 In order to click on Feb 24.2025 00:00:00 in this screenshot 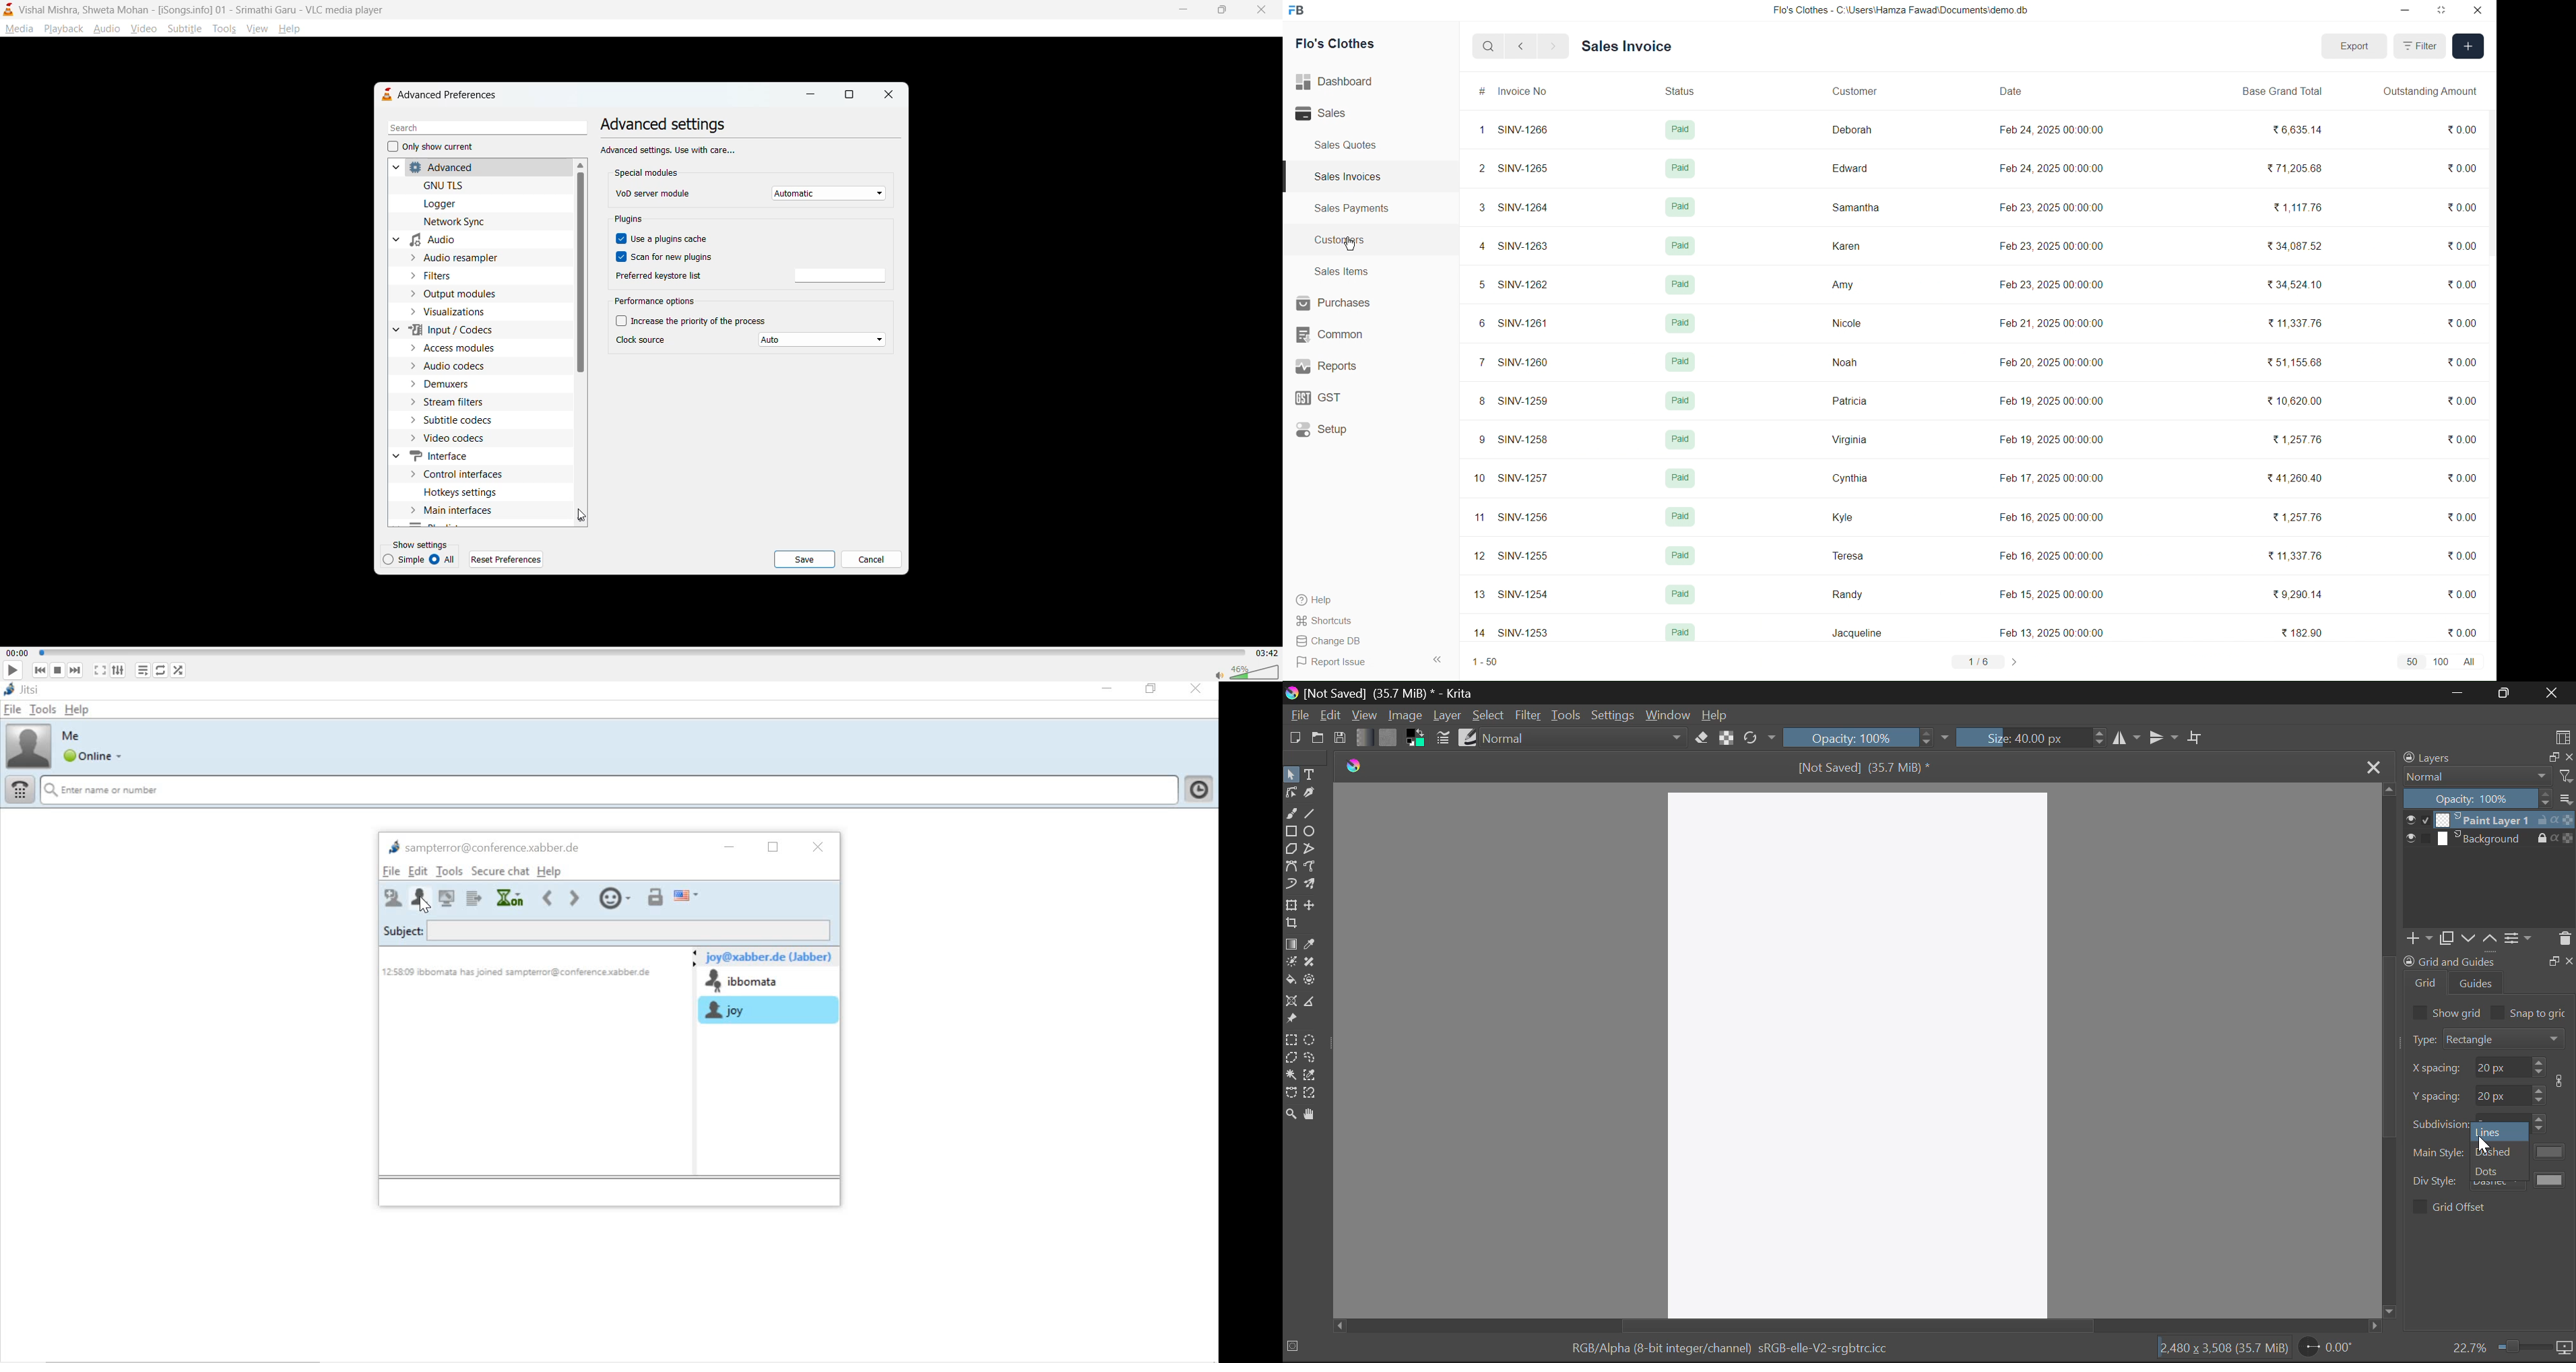, I will do `click(2056, 168)`.